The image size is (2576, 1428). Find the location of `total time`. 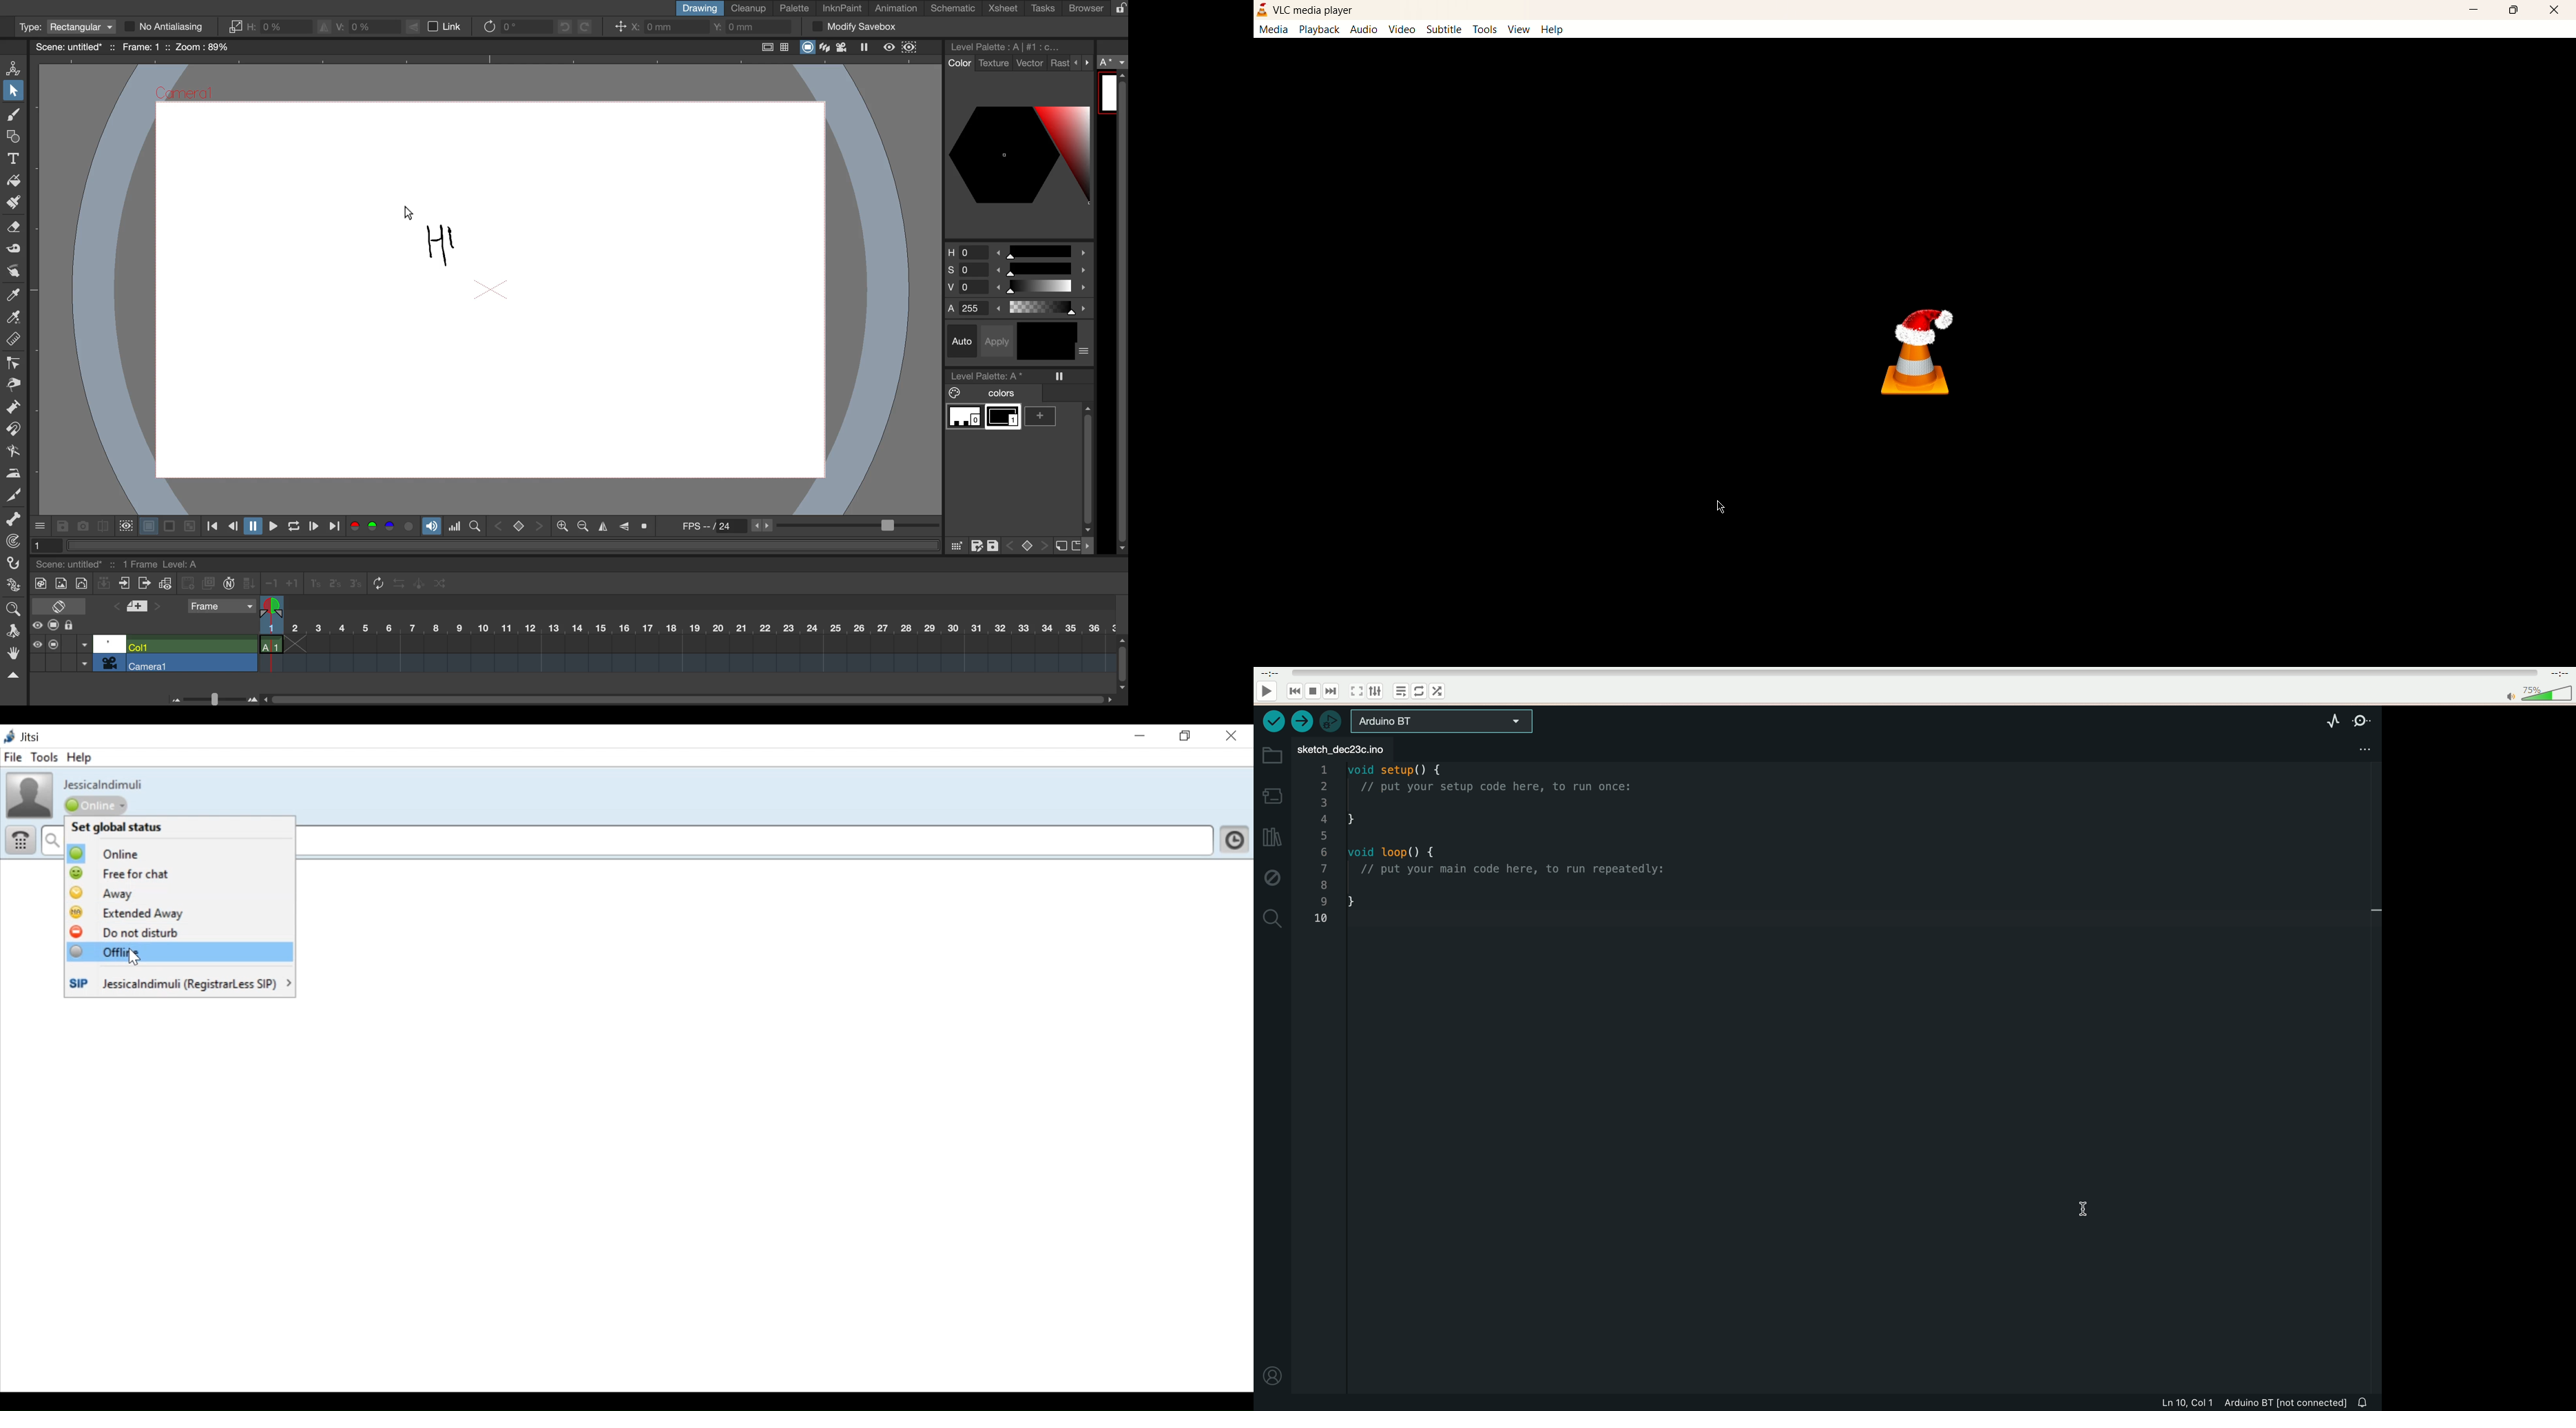

total time is located at coordinates (2560, 673).